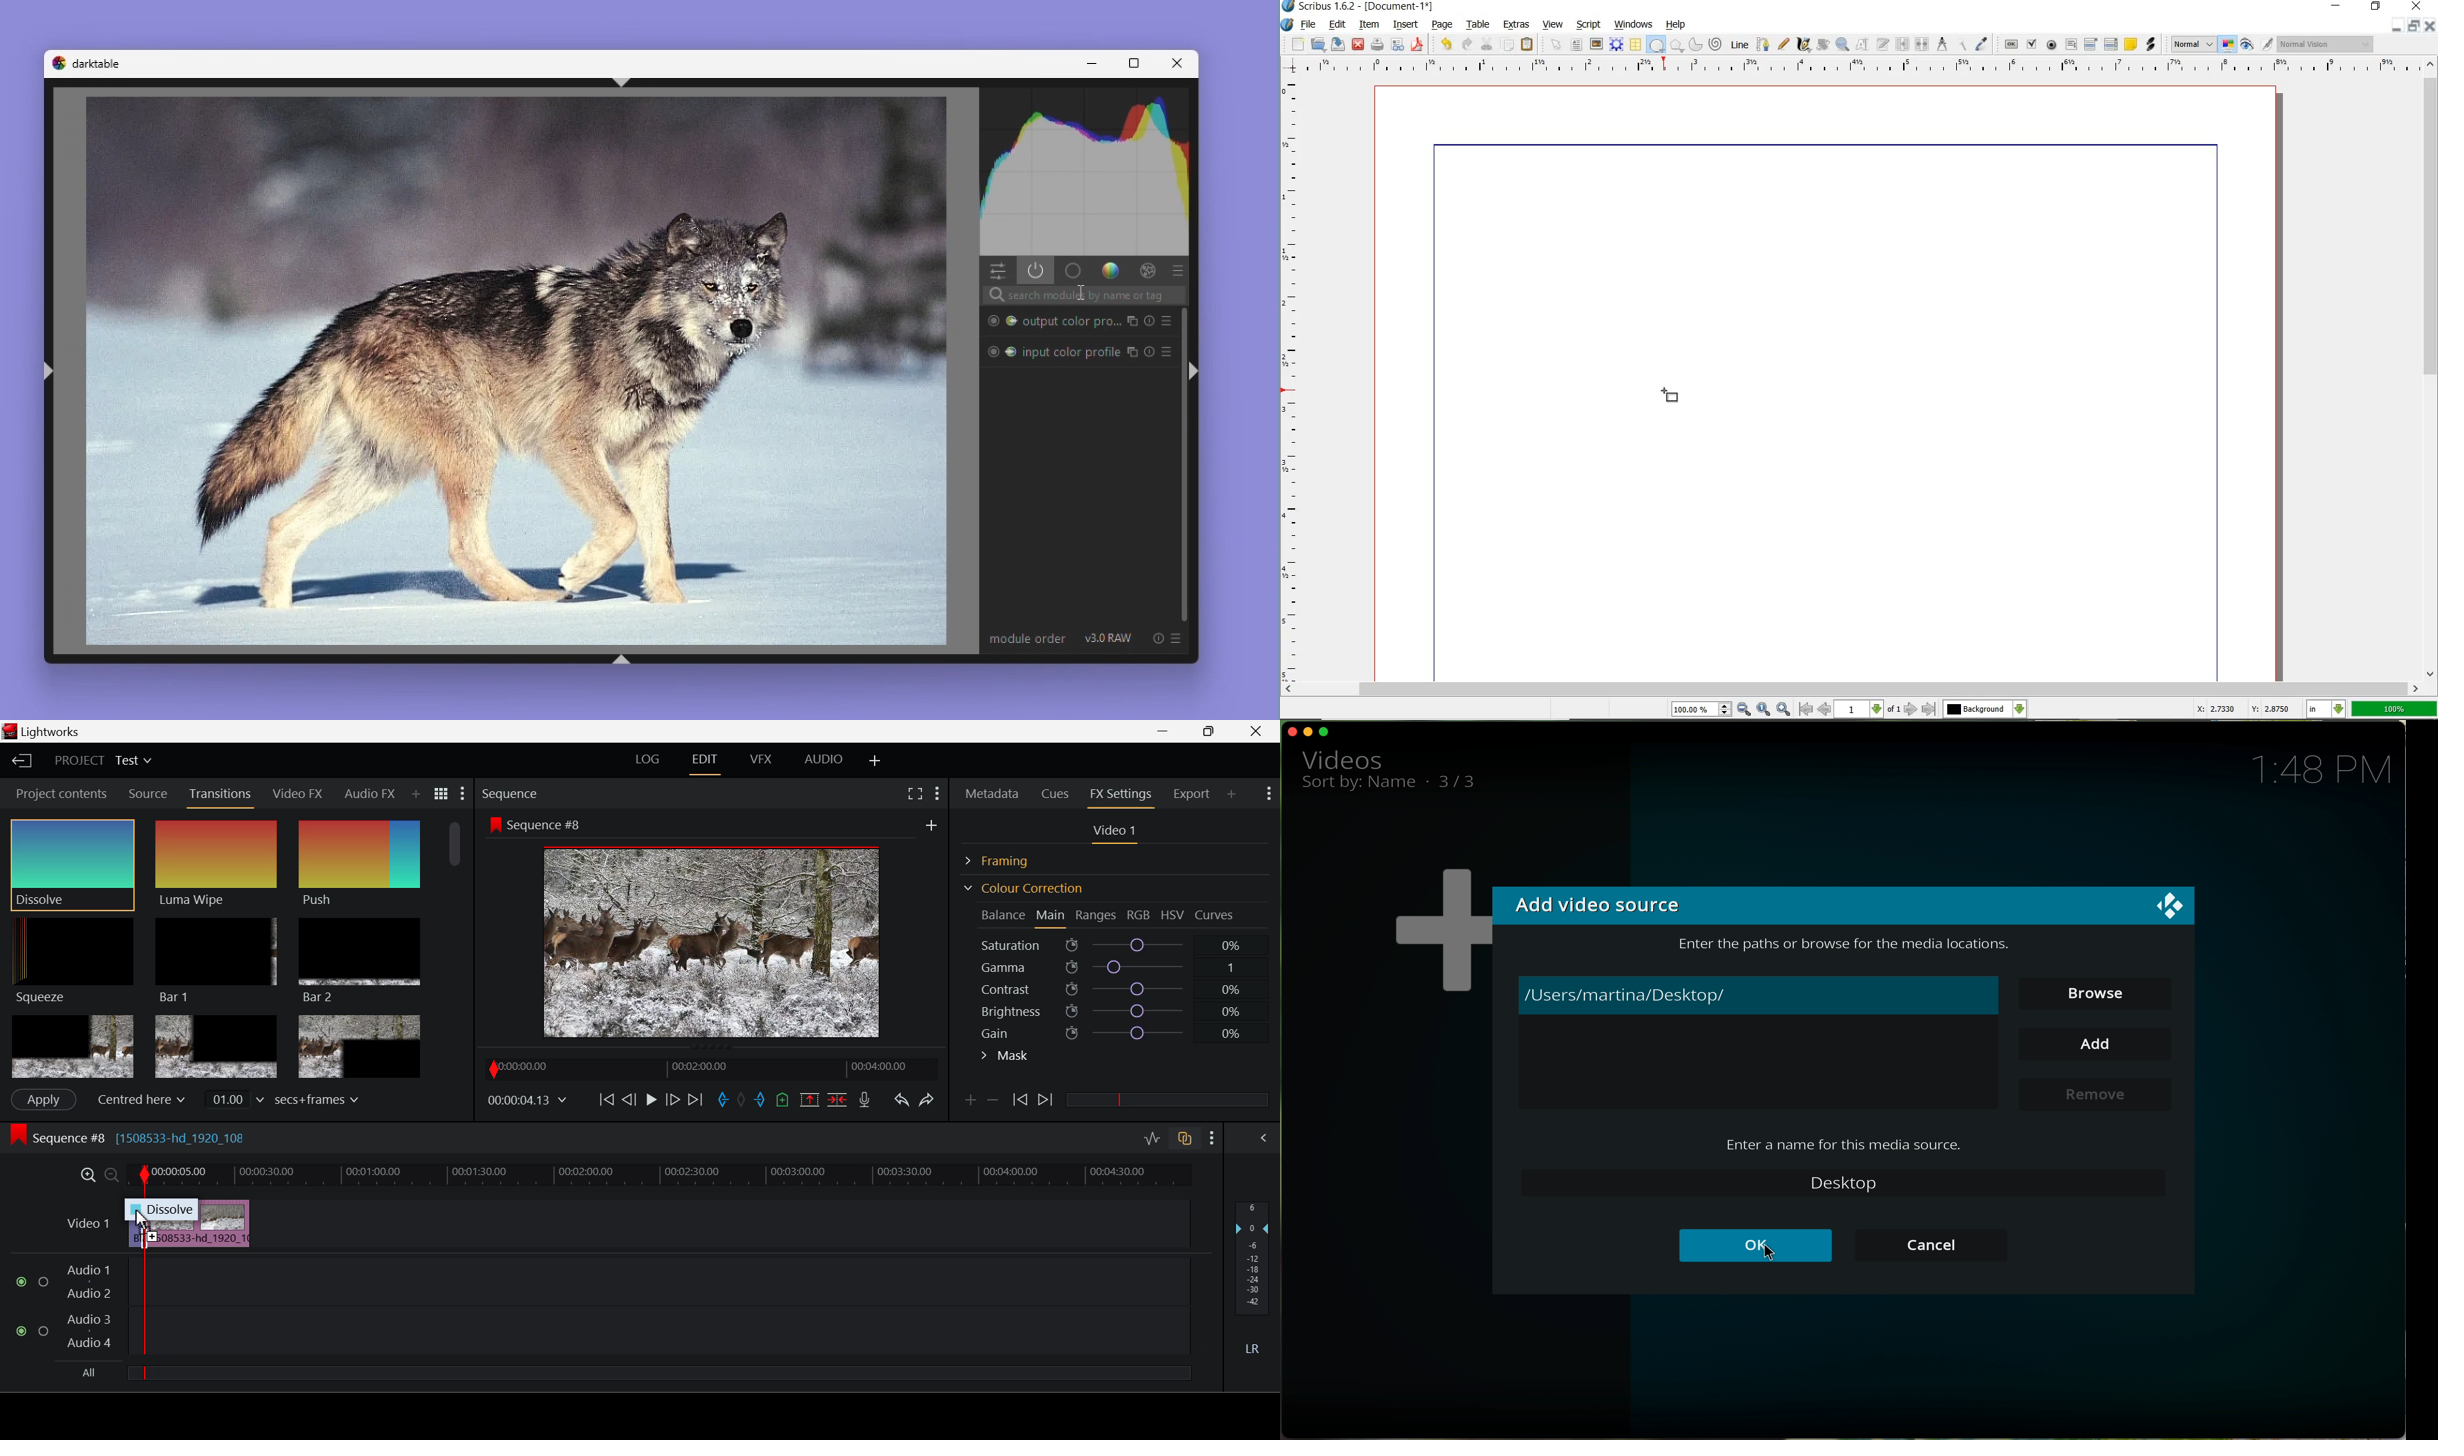 The height and width of the screenshot is (1456, 2464). I want to click on PDF LIST BOX, so click(2112, 44).